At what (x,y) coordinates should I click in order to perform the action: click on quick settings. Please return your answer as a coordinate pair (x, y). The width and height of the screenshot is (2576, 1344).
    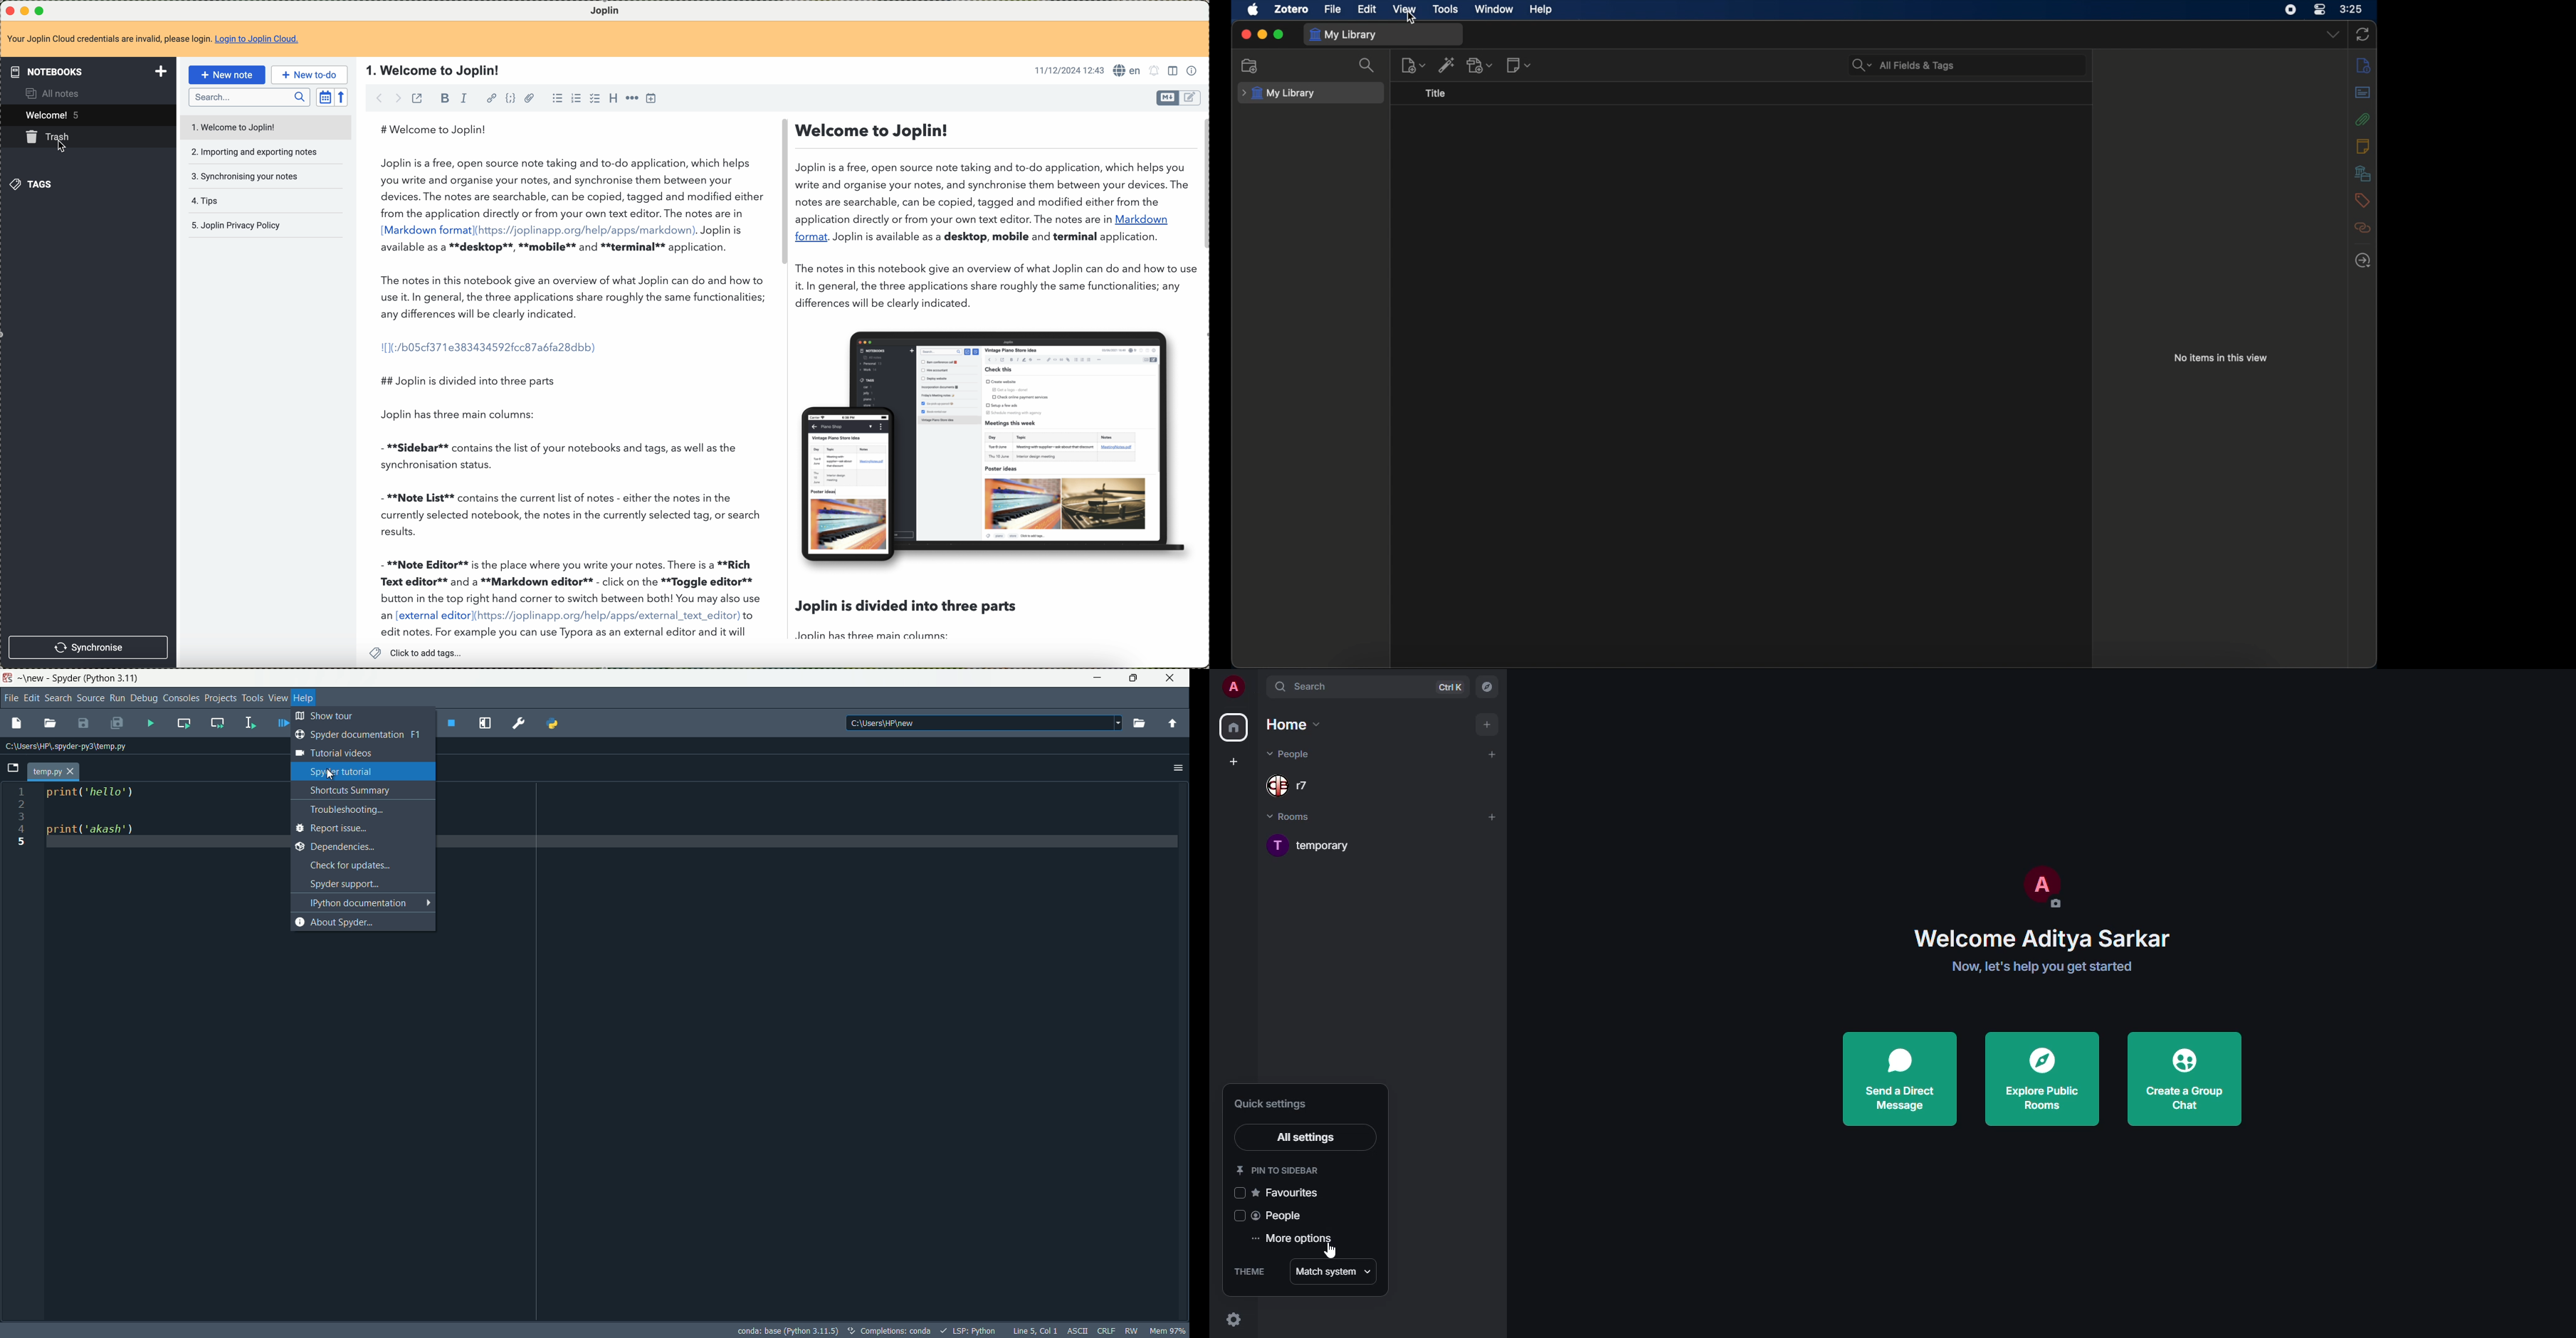
    Looking at the image, I should click on (1272, 1103).